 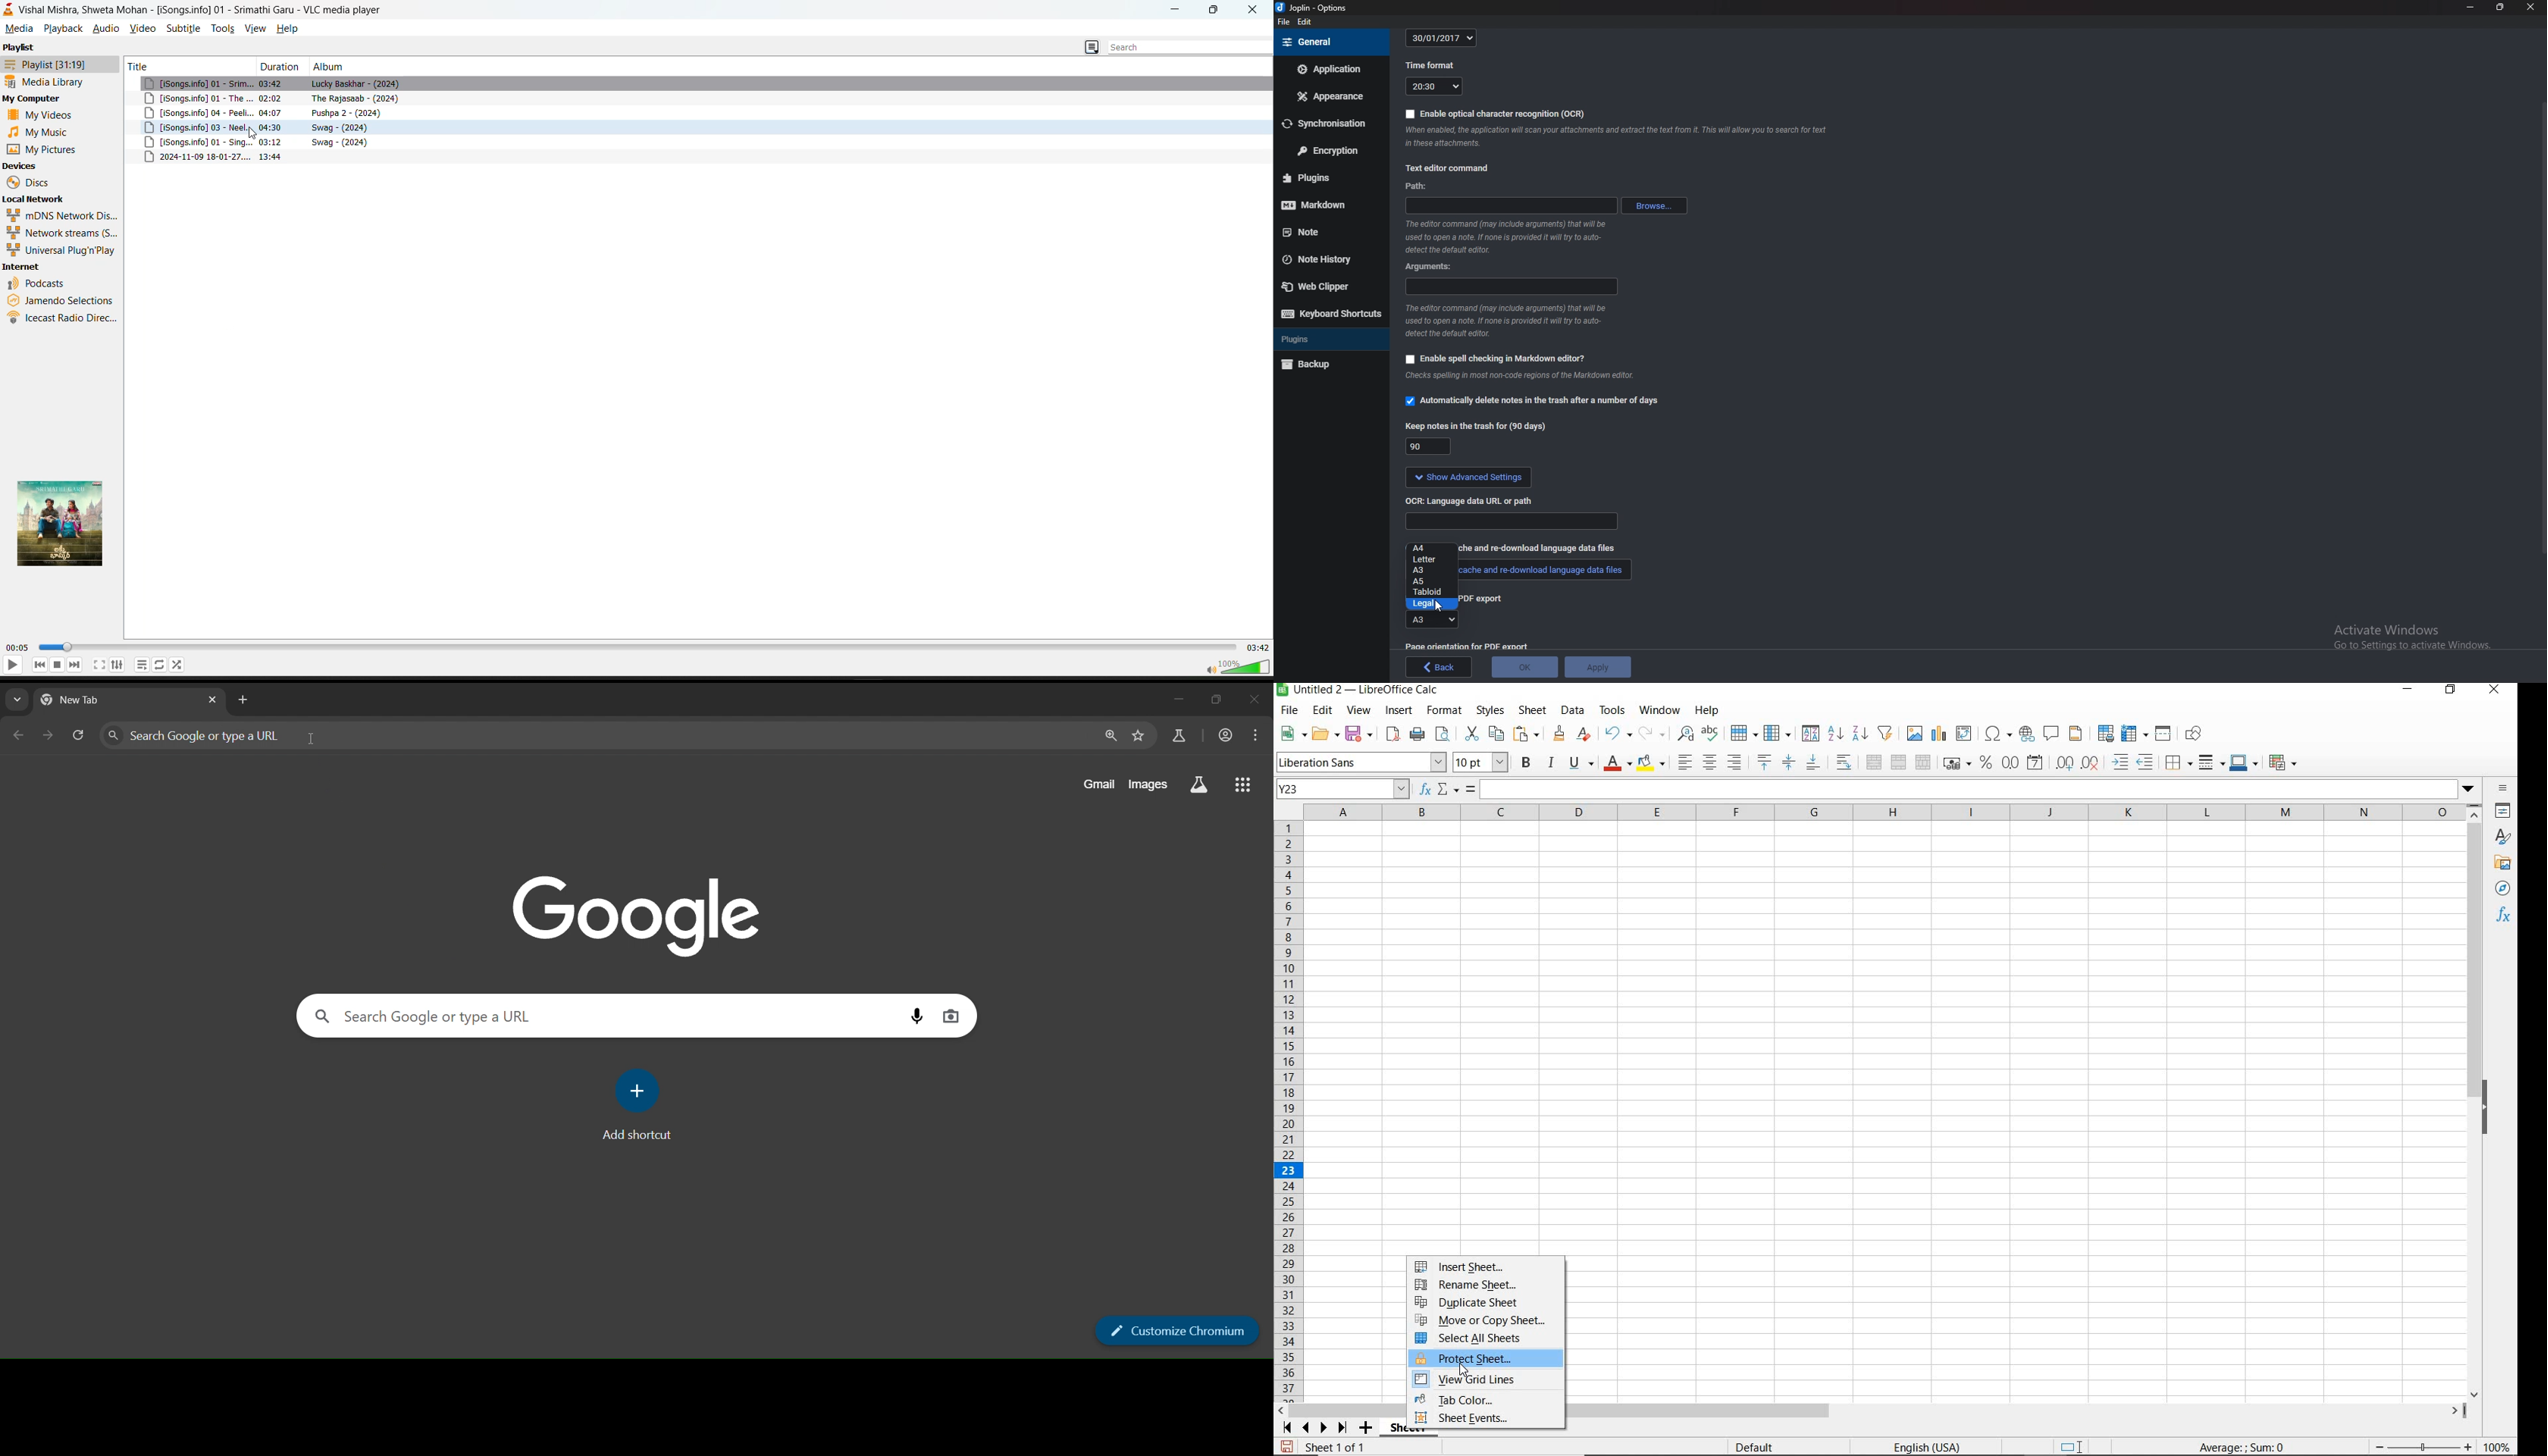 What do you see at coordinates (18, 698) in the screenshot?
I see `search tabs` at bounding box center [18, 698].